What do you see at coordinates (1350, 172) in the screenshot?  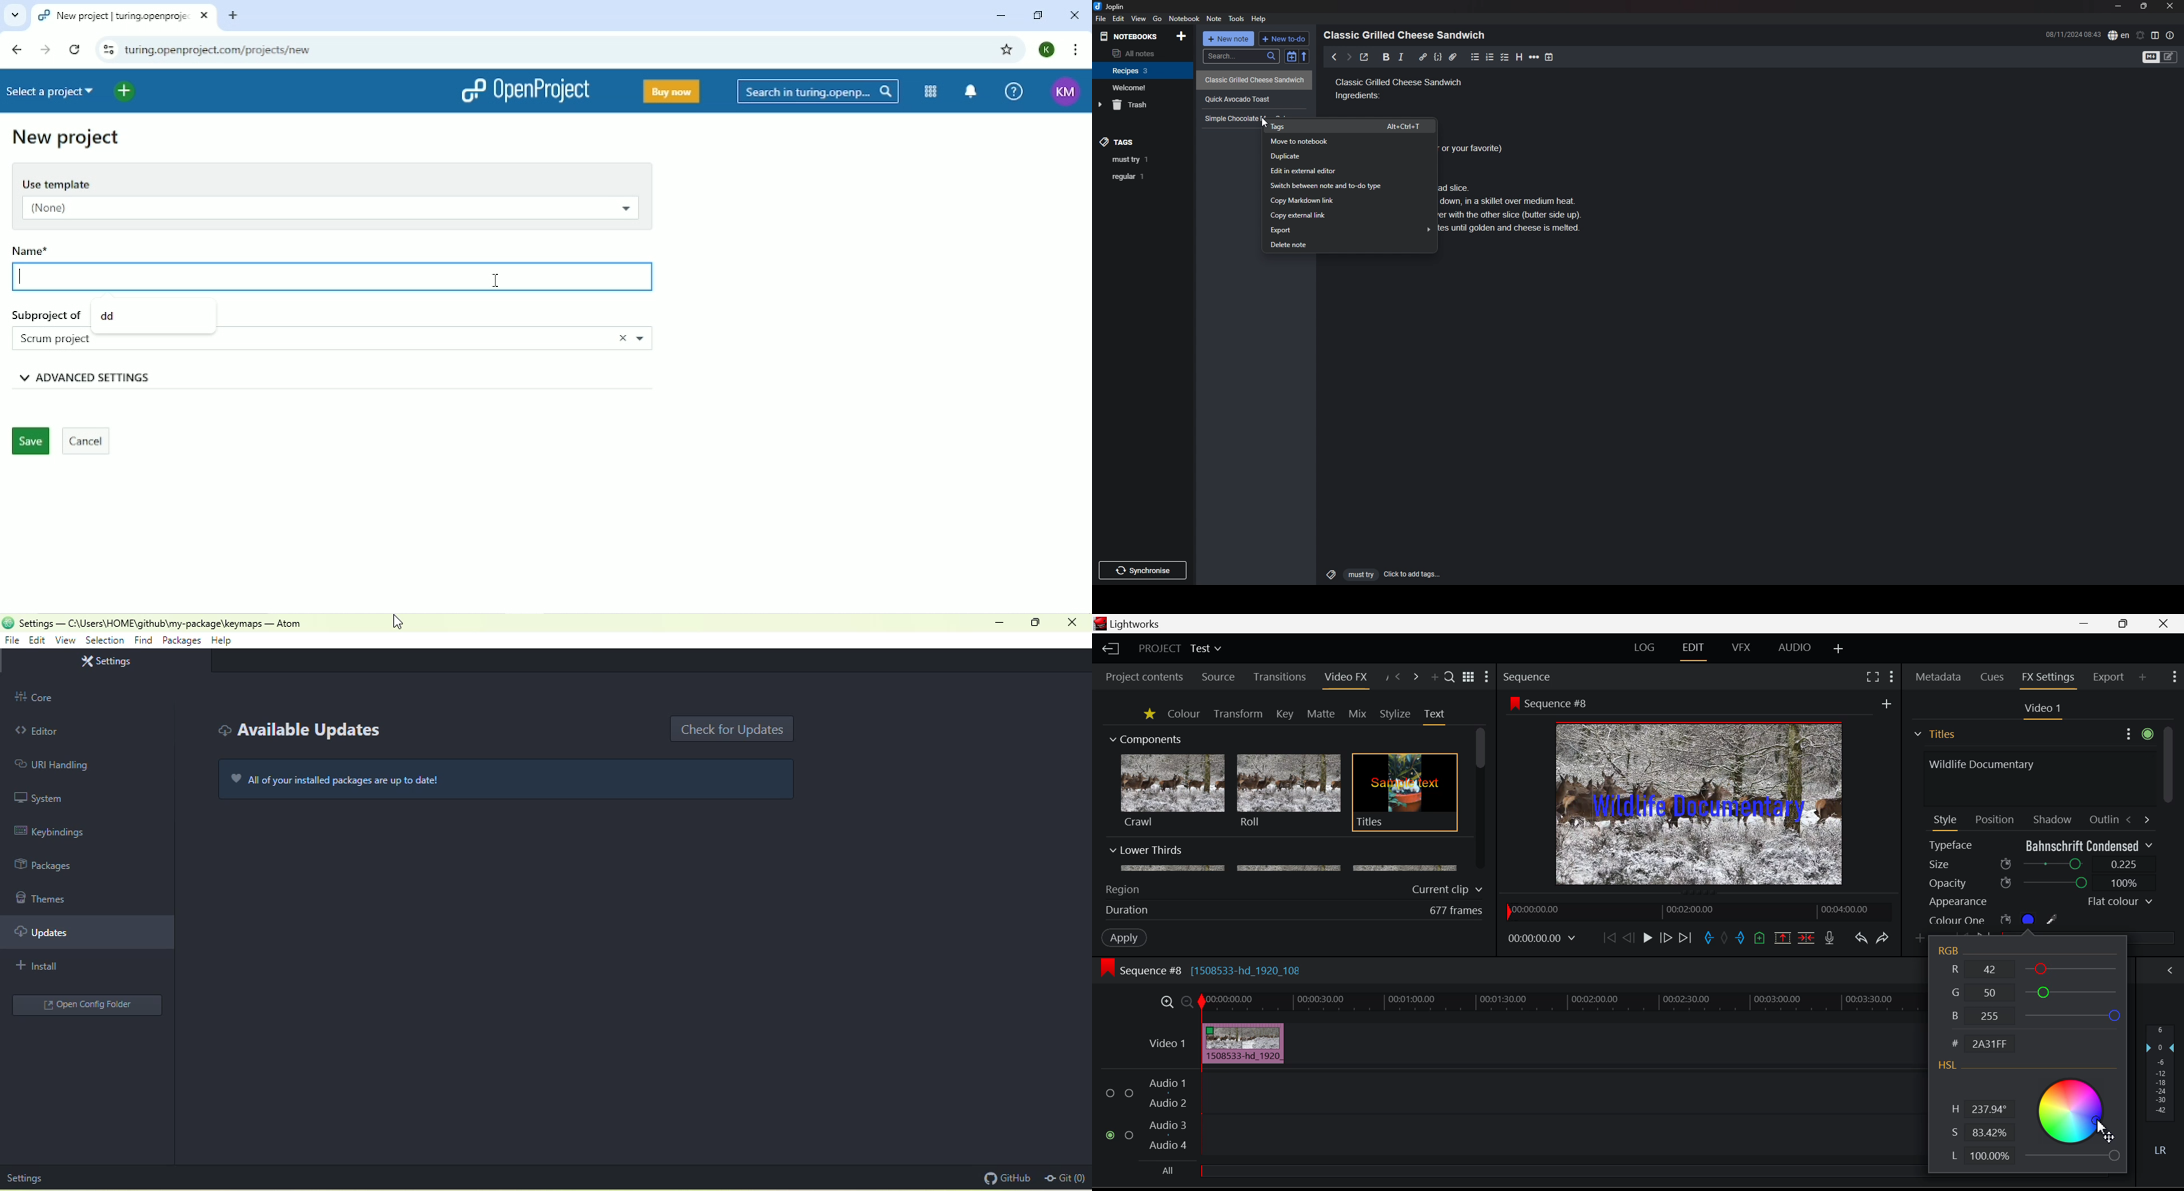 I see `Edit in external editor` at bounding box center [1350, 172].